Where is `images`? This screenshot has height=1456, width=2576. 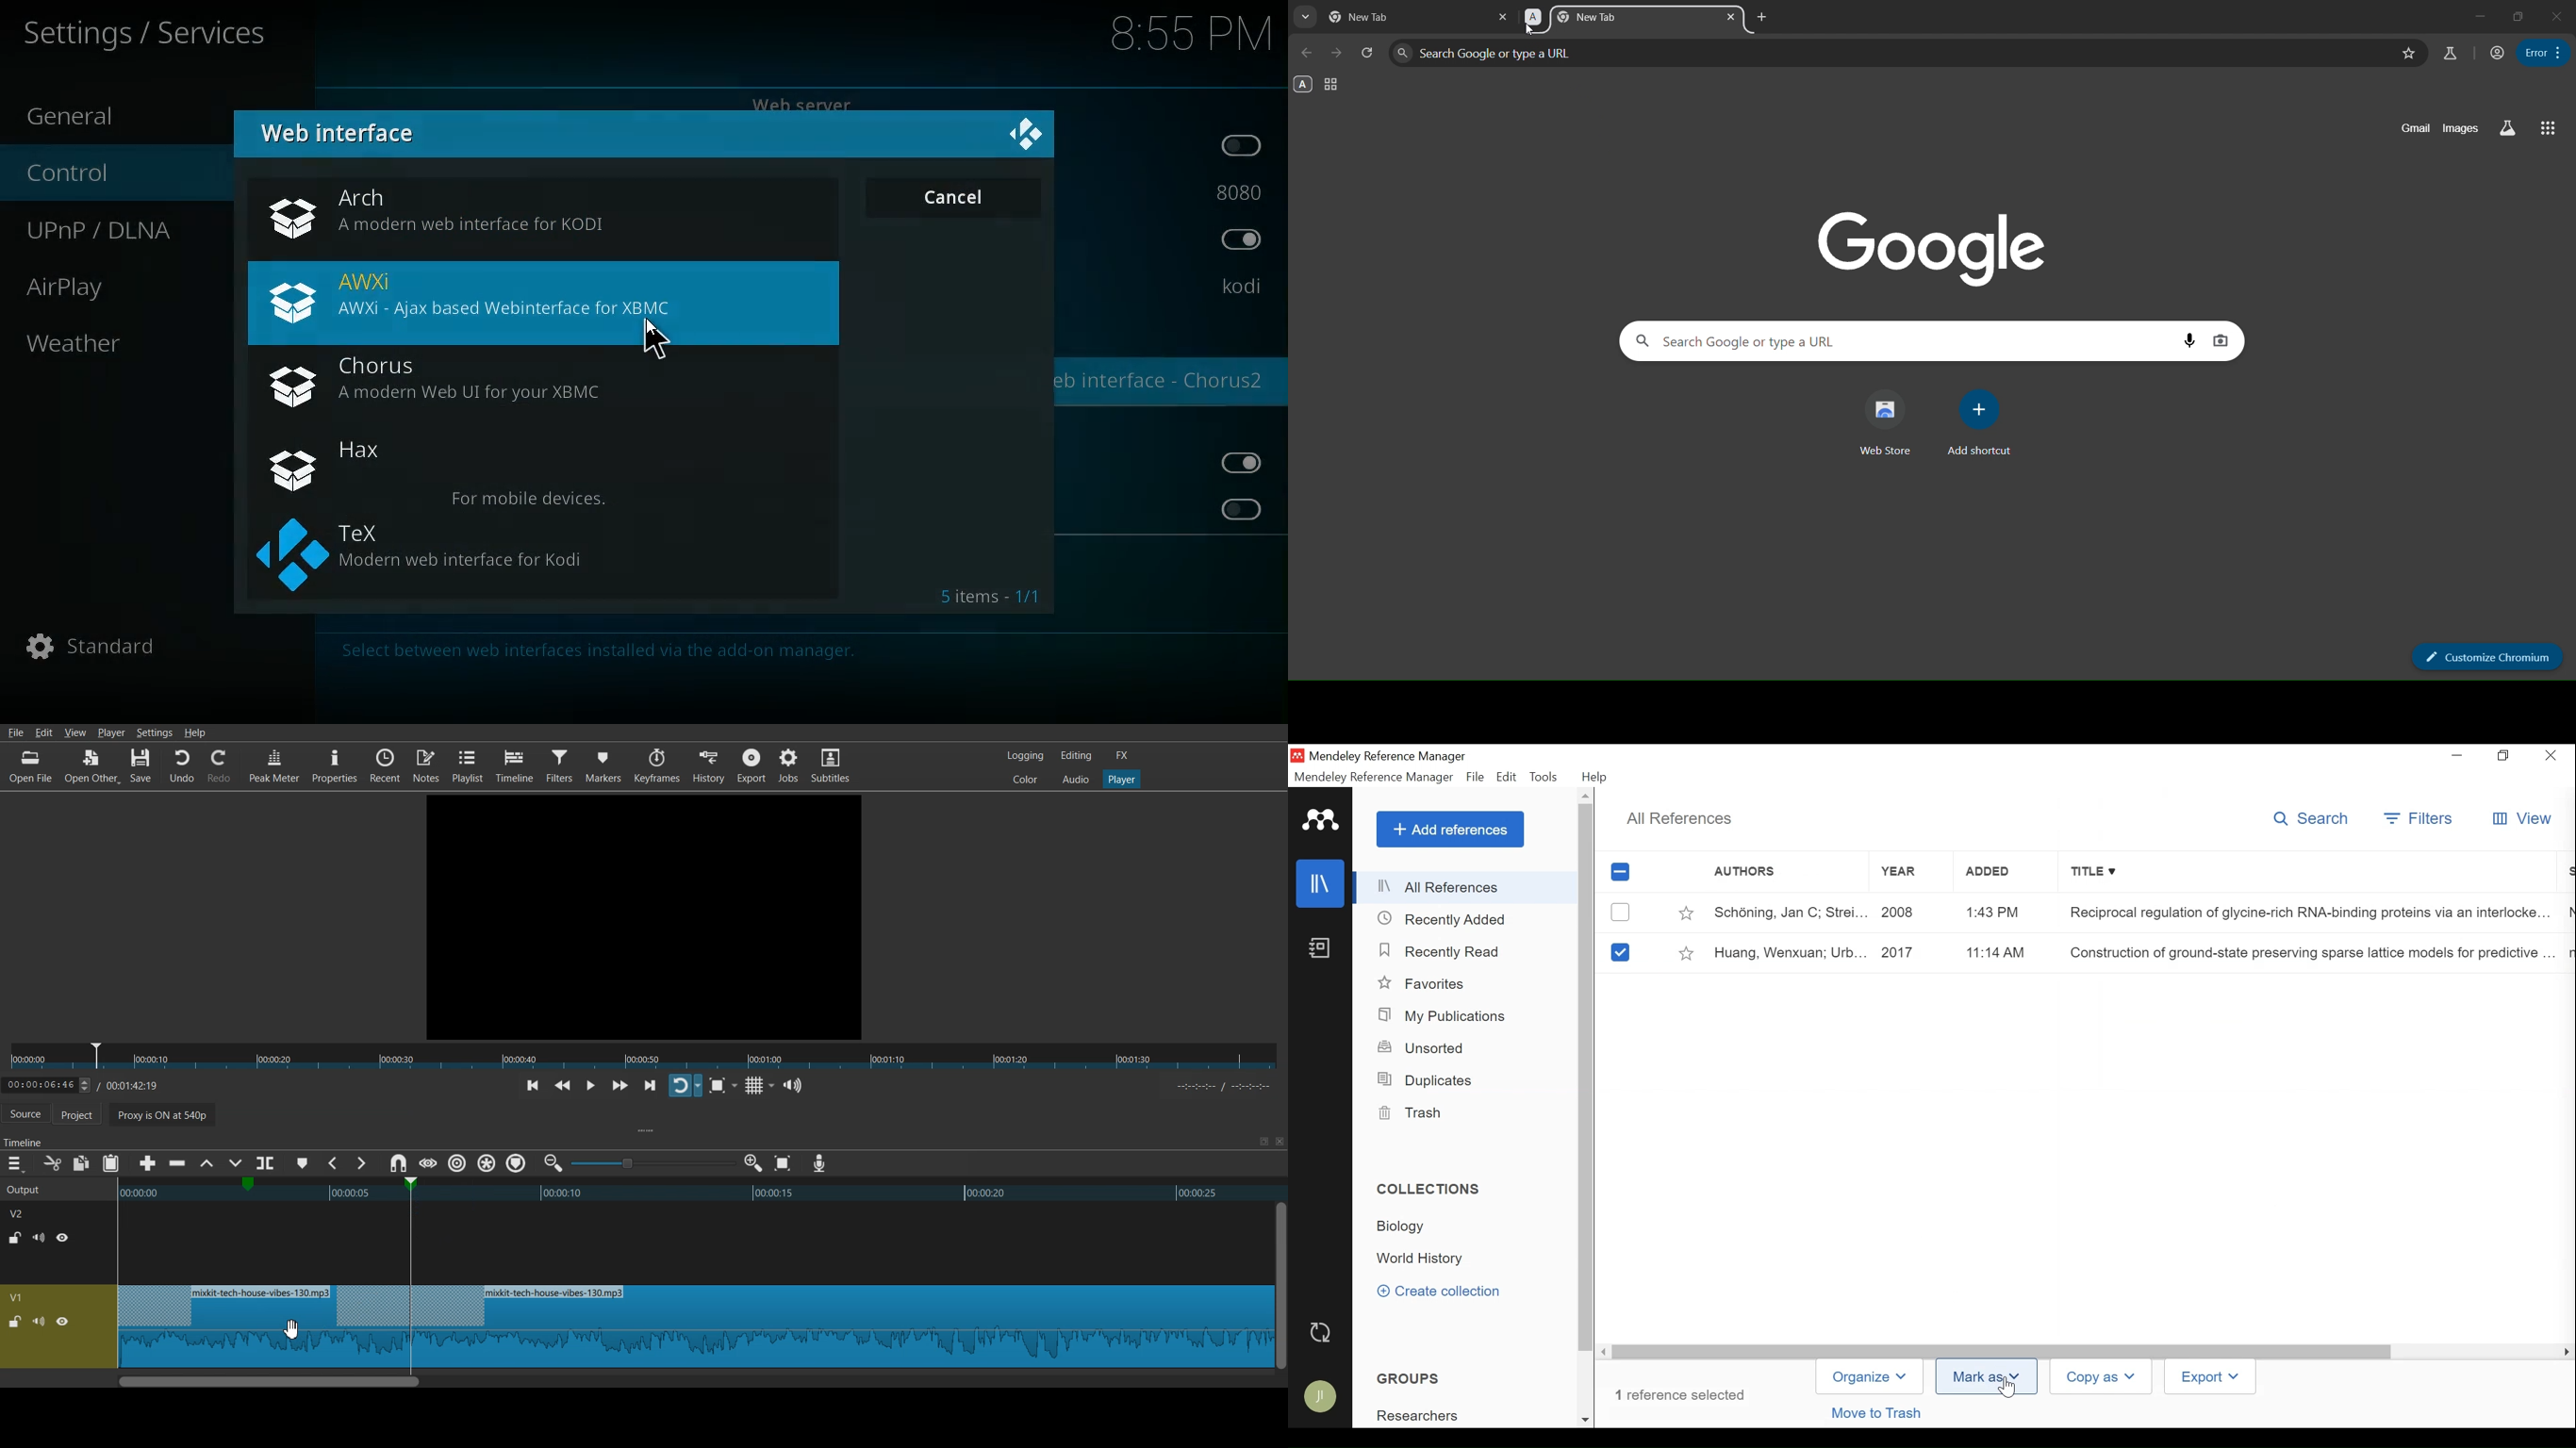 images is located at coordinates (2460, 129).